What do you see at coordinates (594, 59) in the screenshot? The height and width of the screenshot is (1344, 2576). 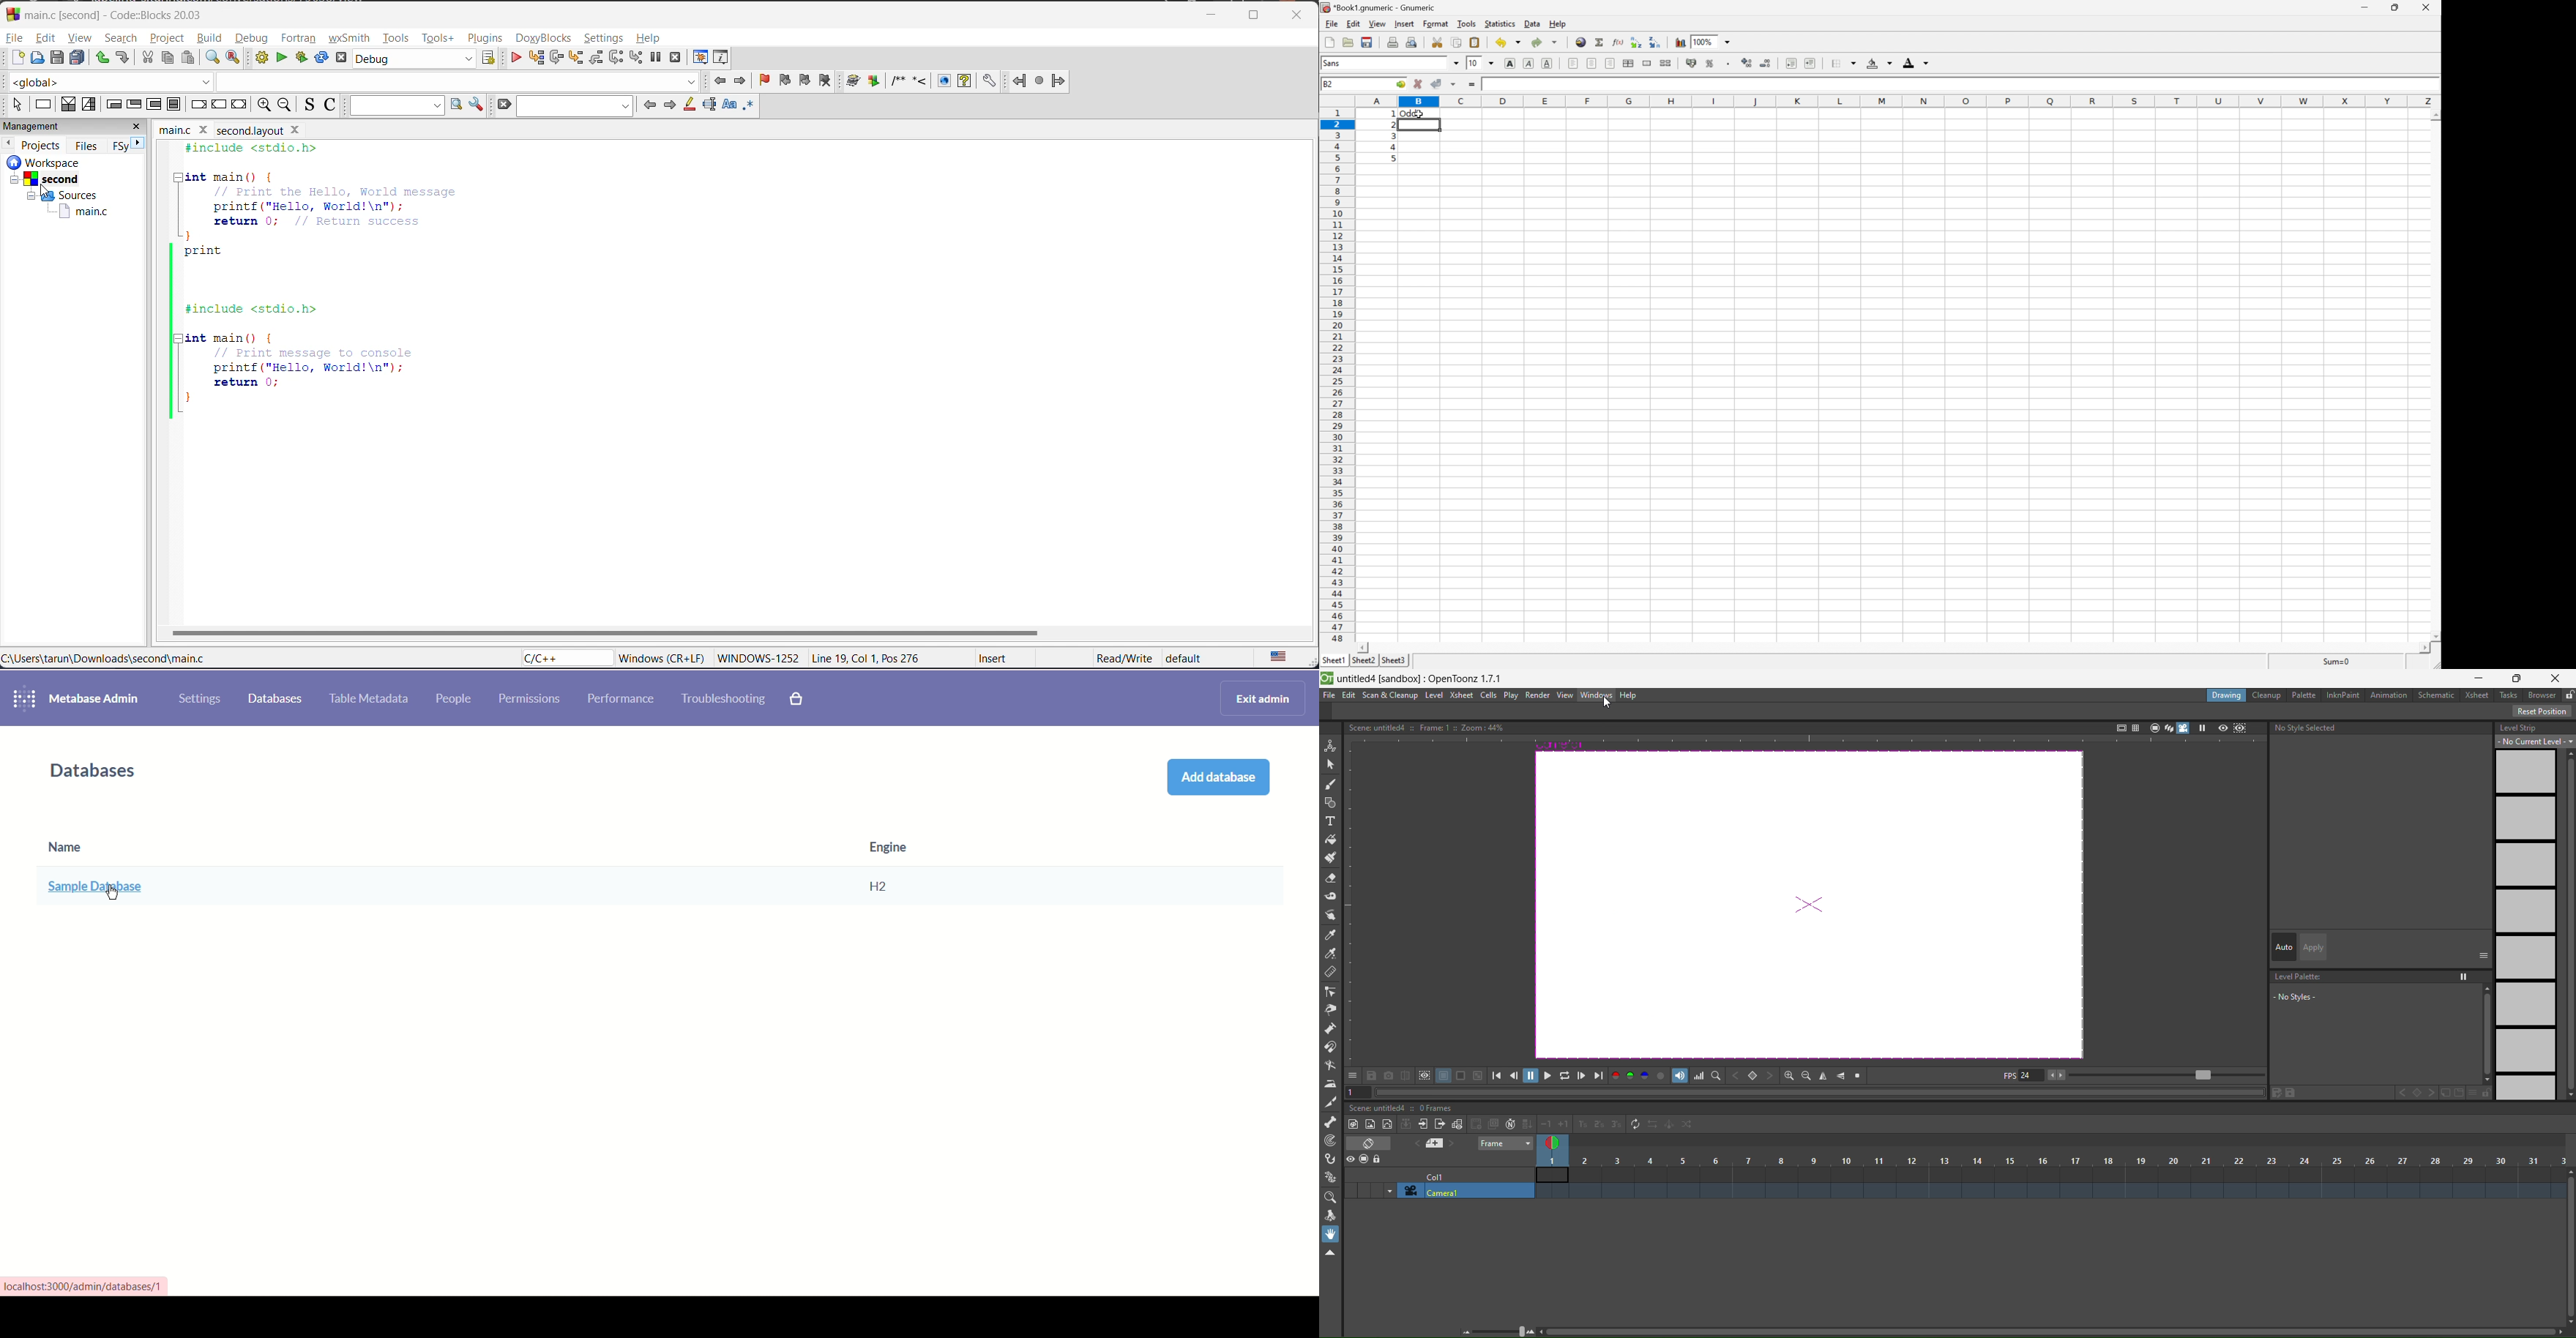 I see `step out` at bounding box center [594, 59].